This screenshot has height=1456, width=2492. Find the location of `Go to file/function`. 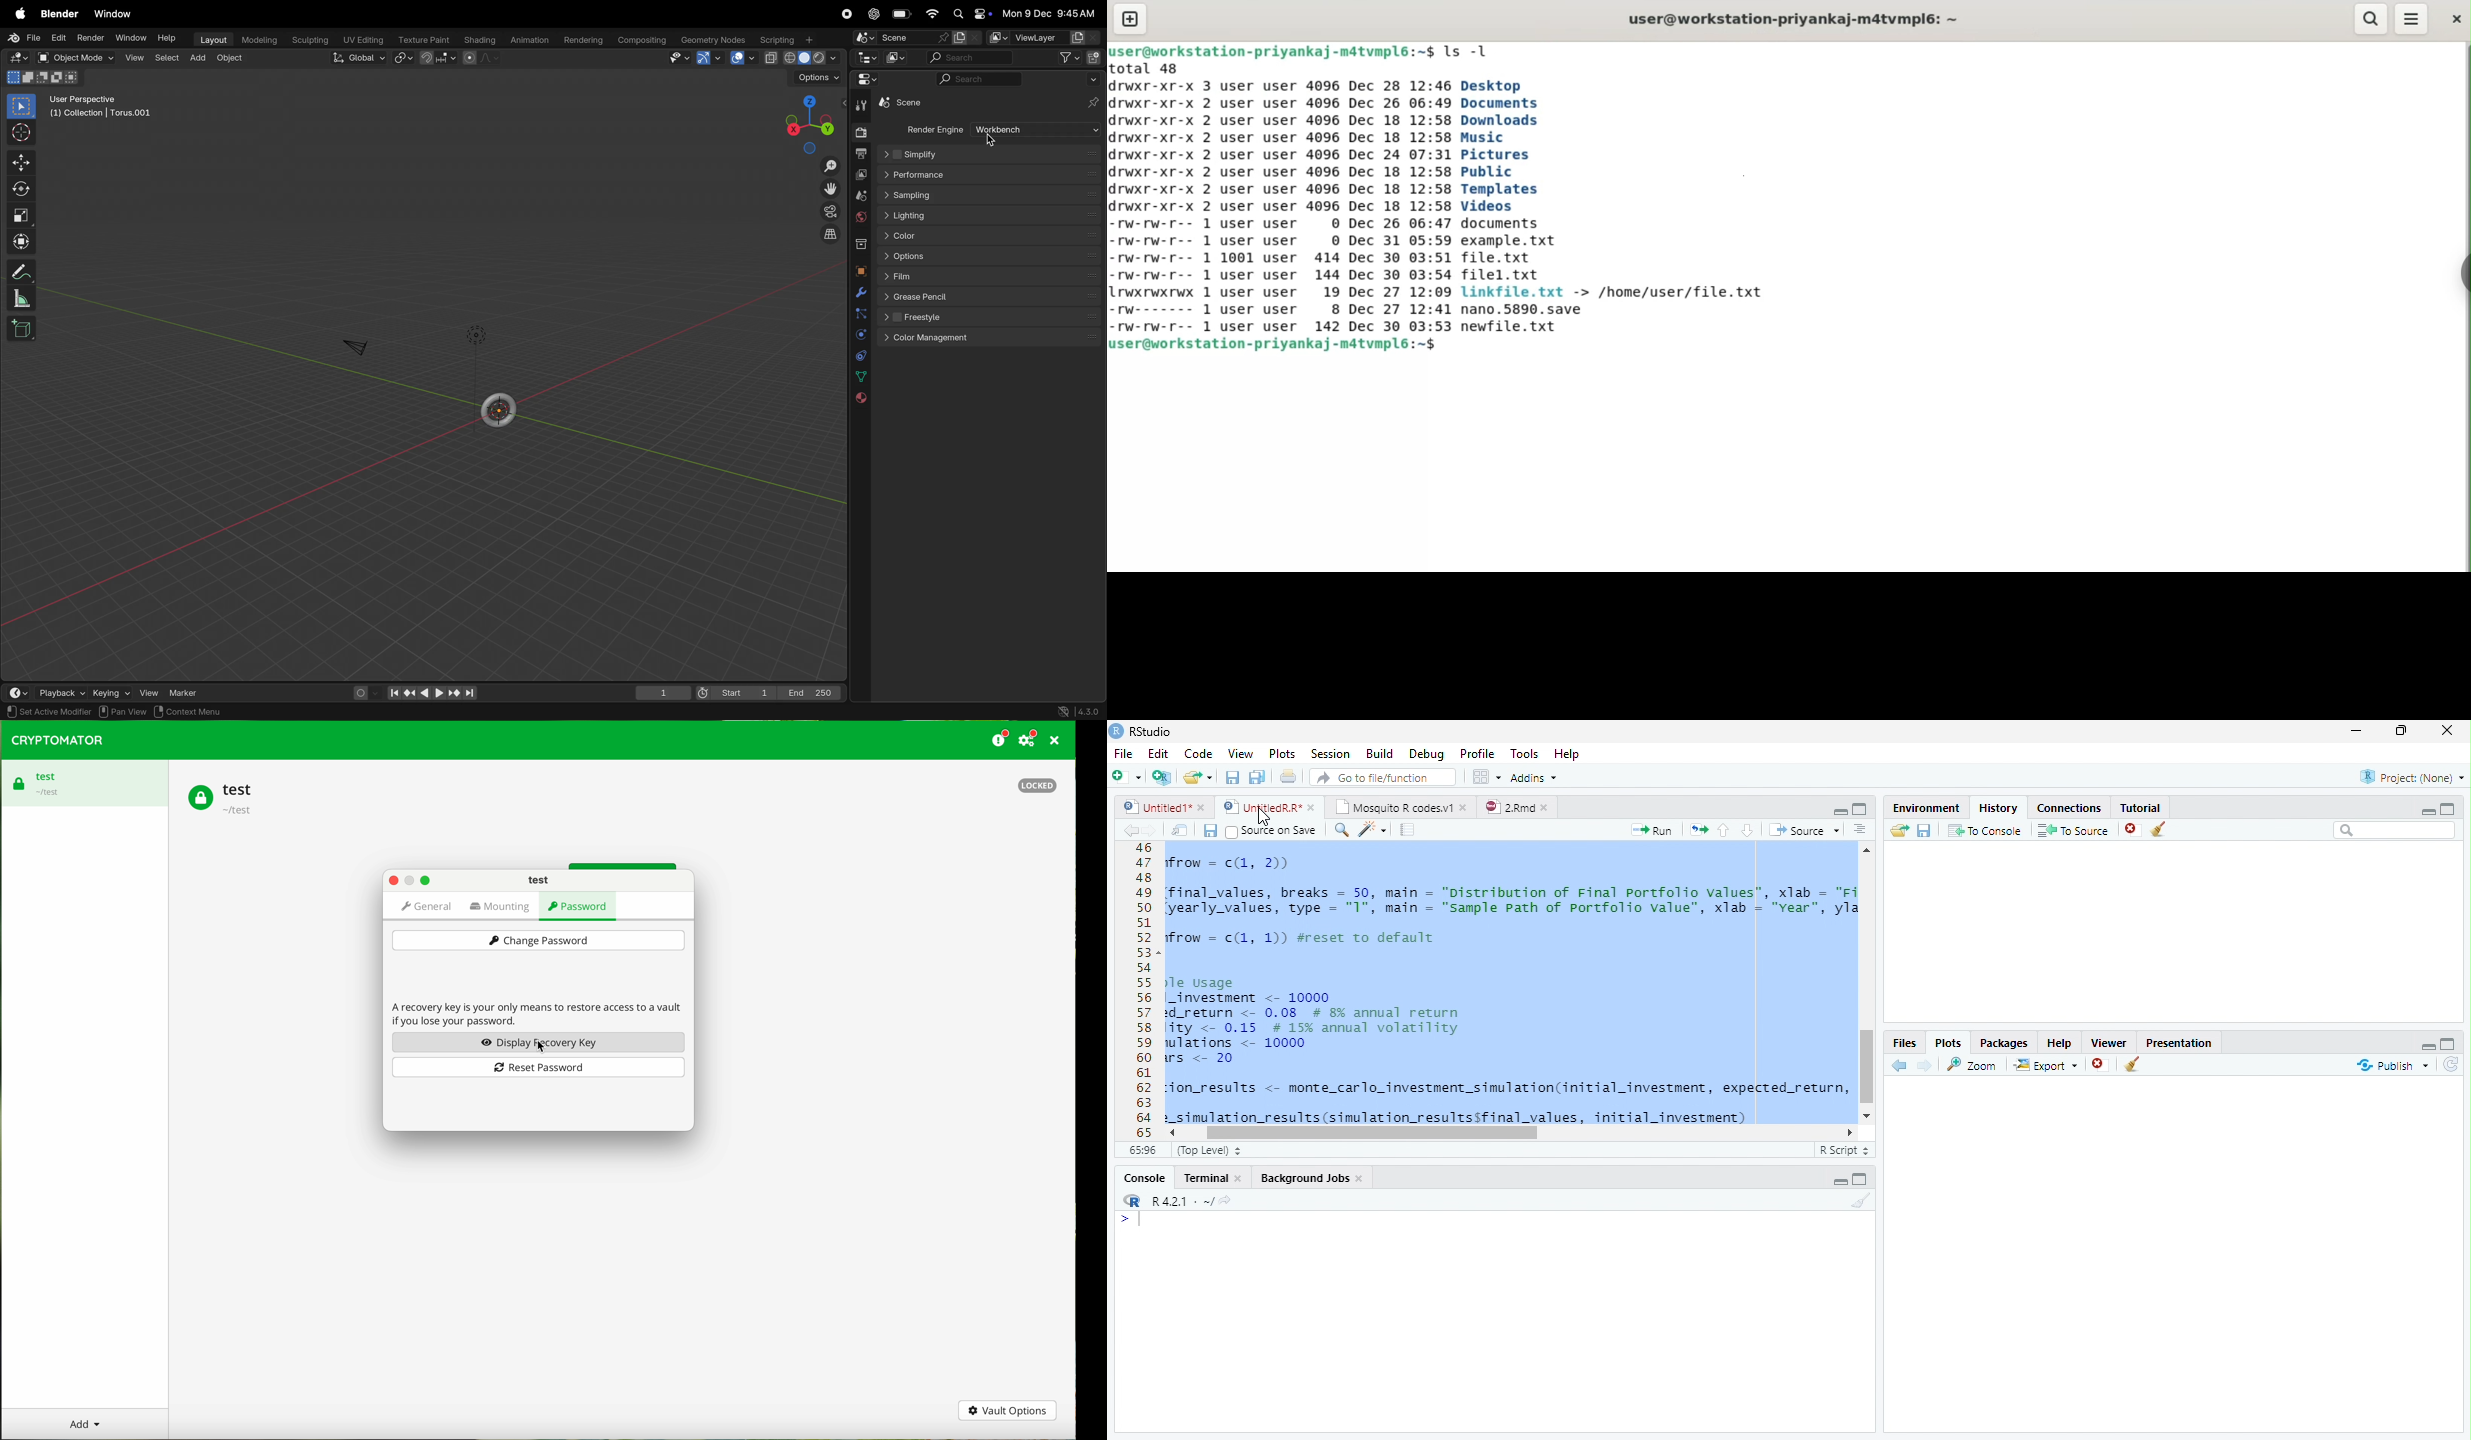

Go to file/function is located at coordinates (1381, 777).